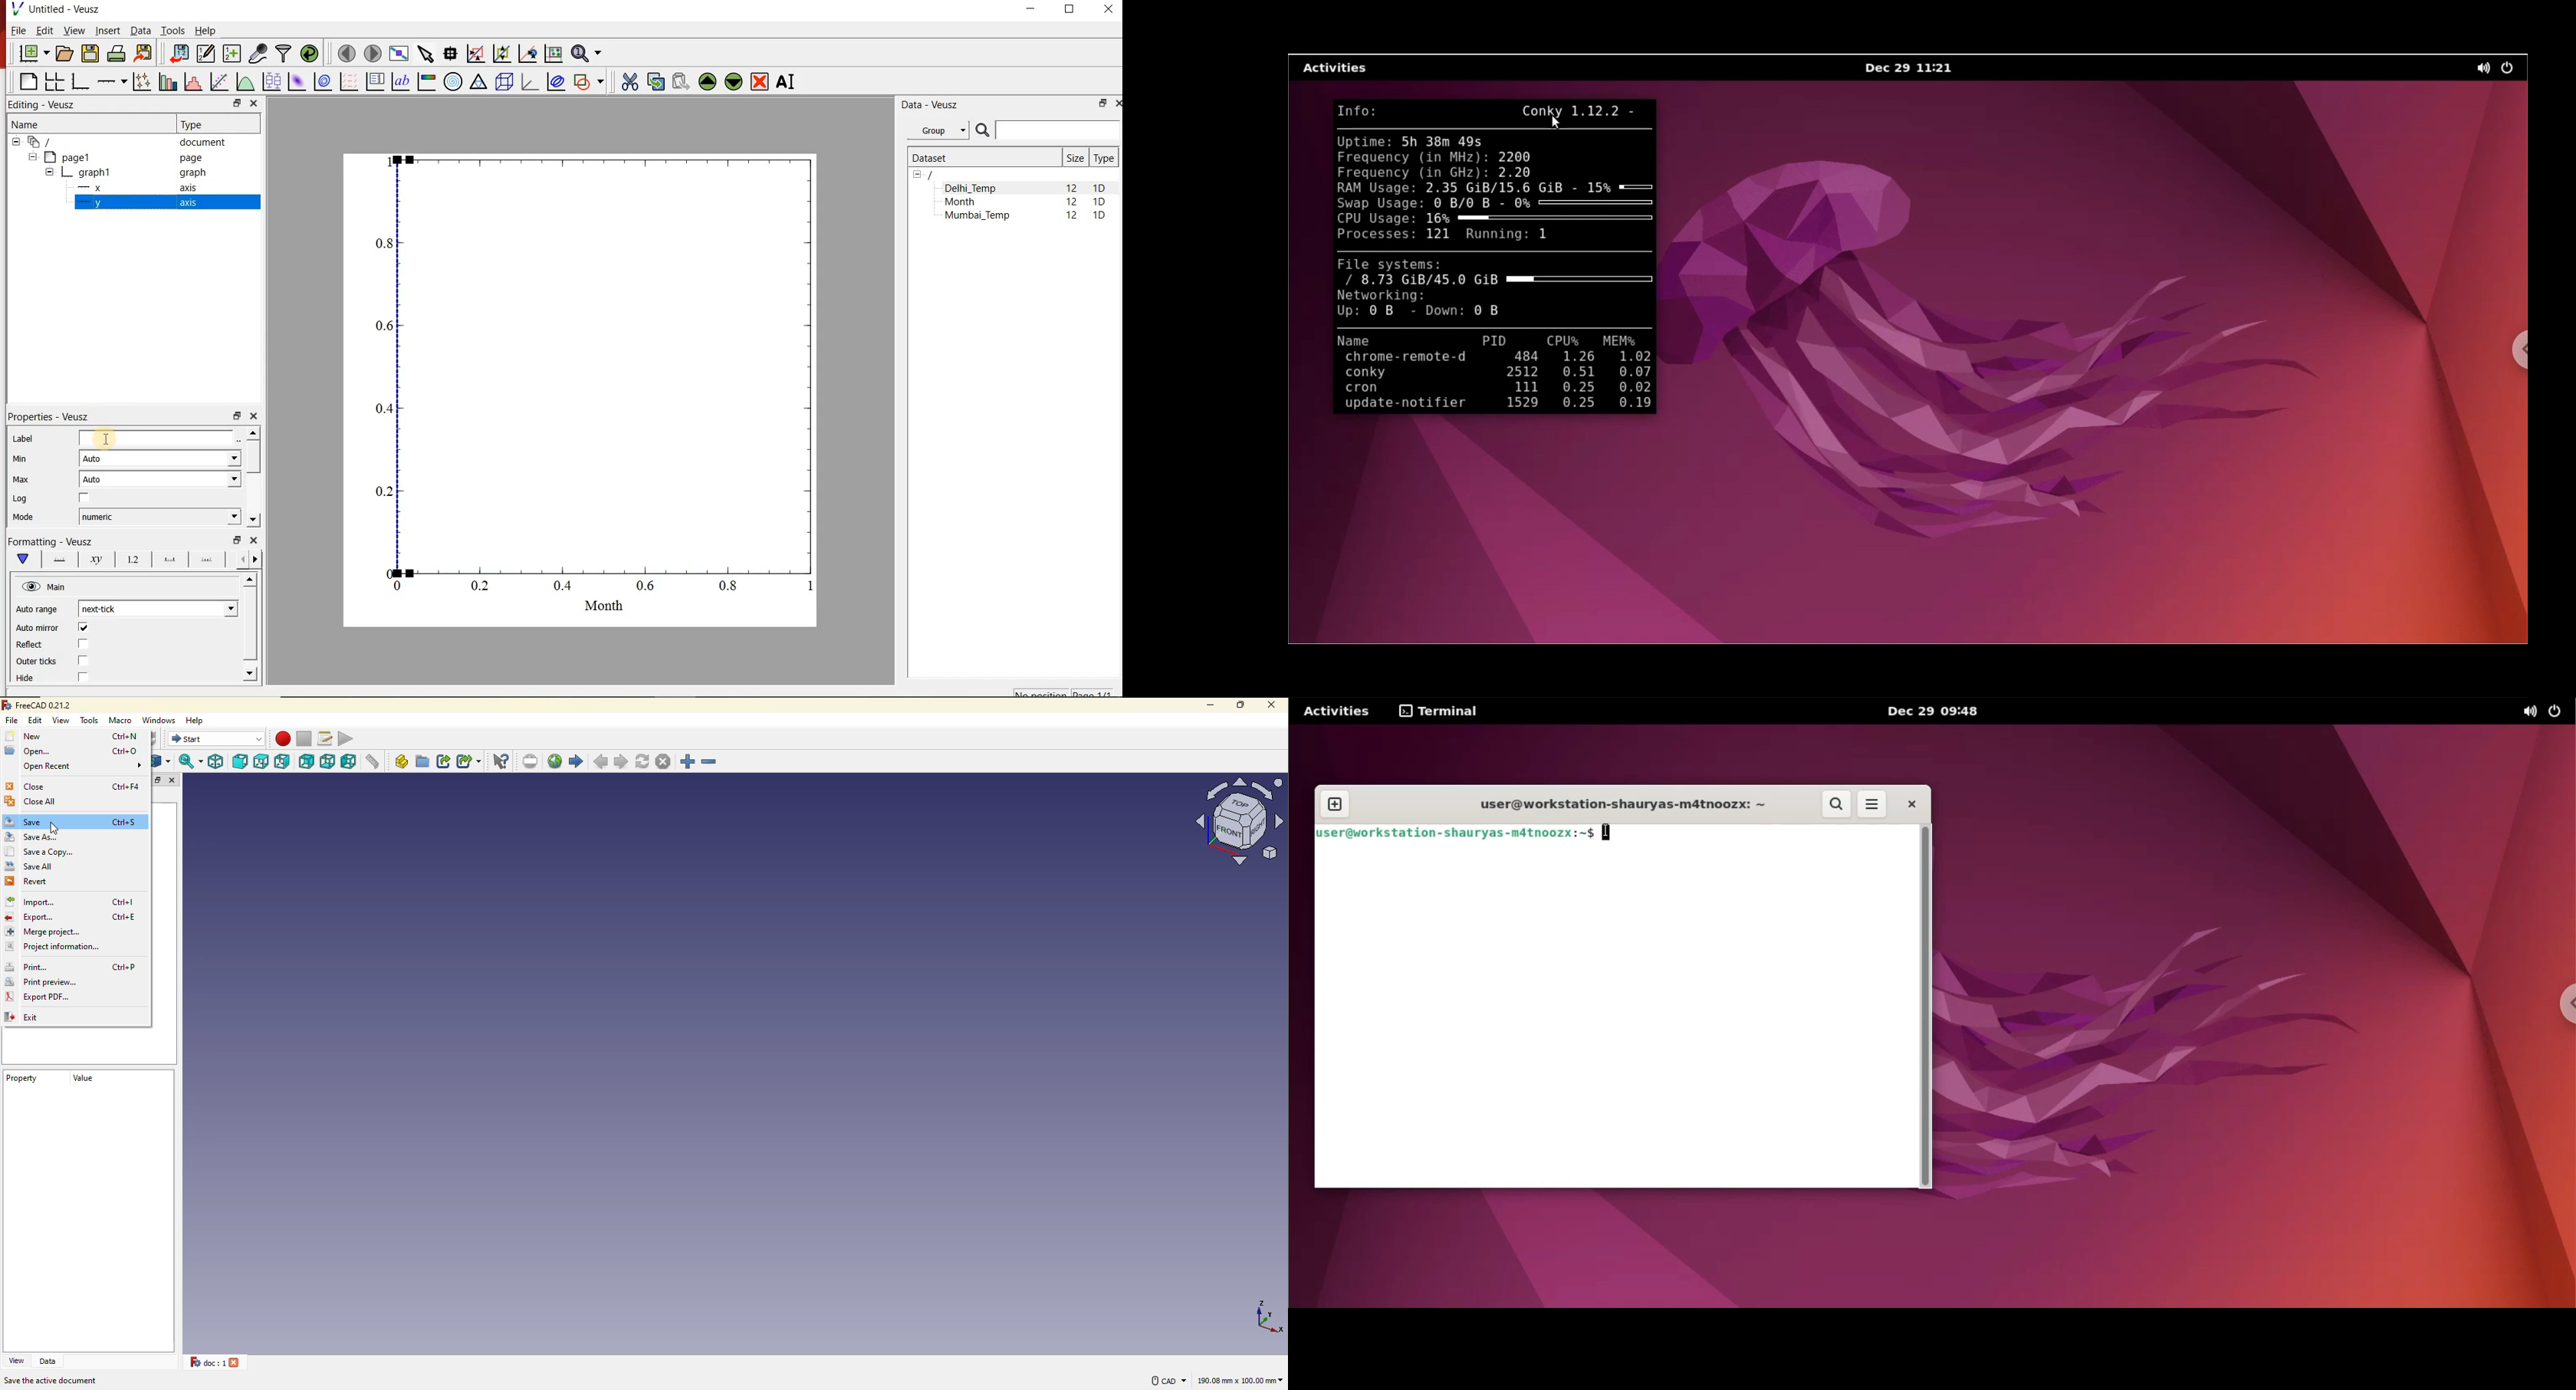 The height and width of the screenshot is (1400, 2576). Describe the element at coordinates (1240, 1381) in the screenshot. I see `area` at that location.